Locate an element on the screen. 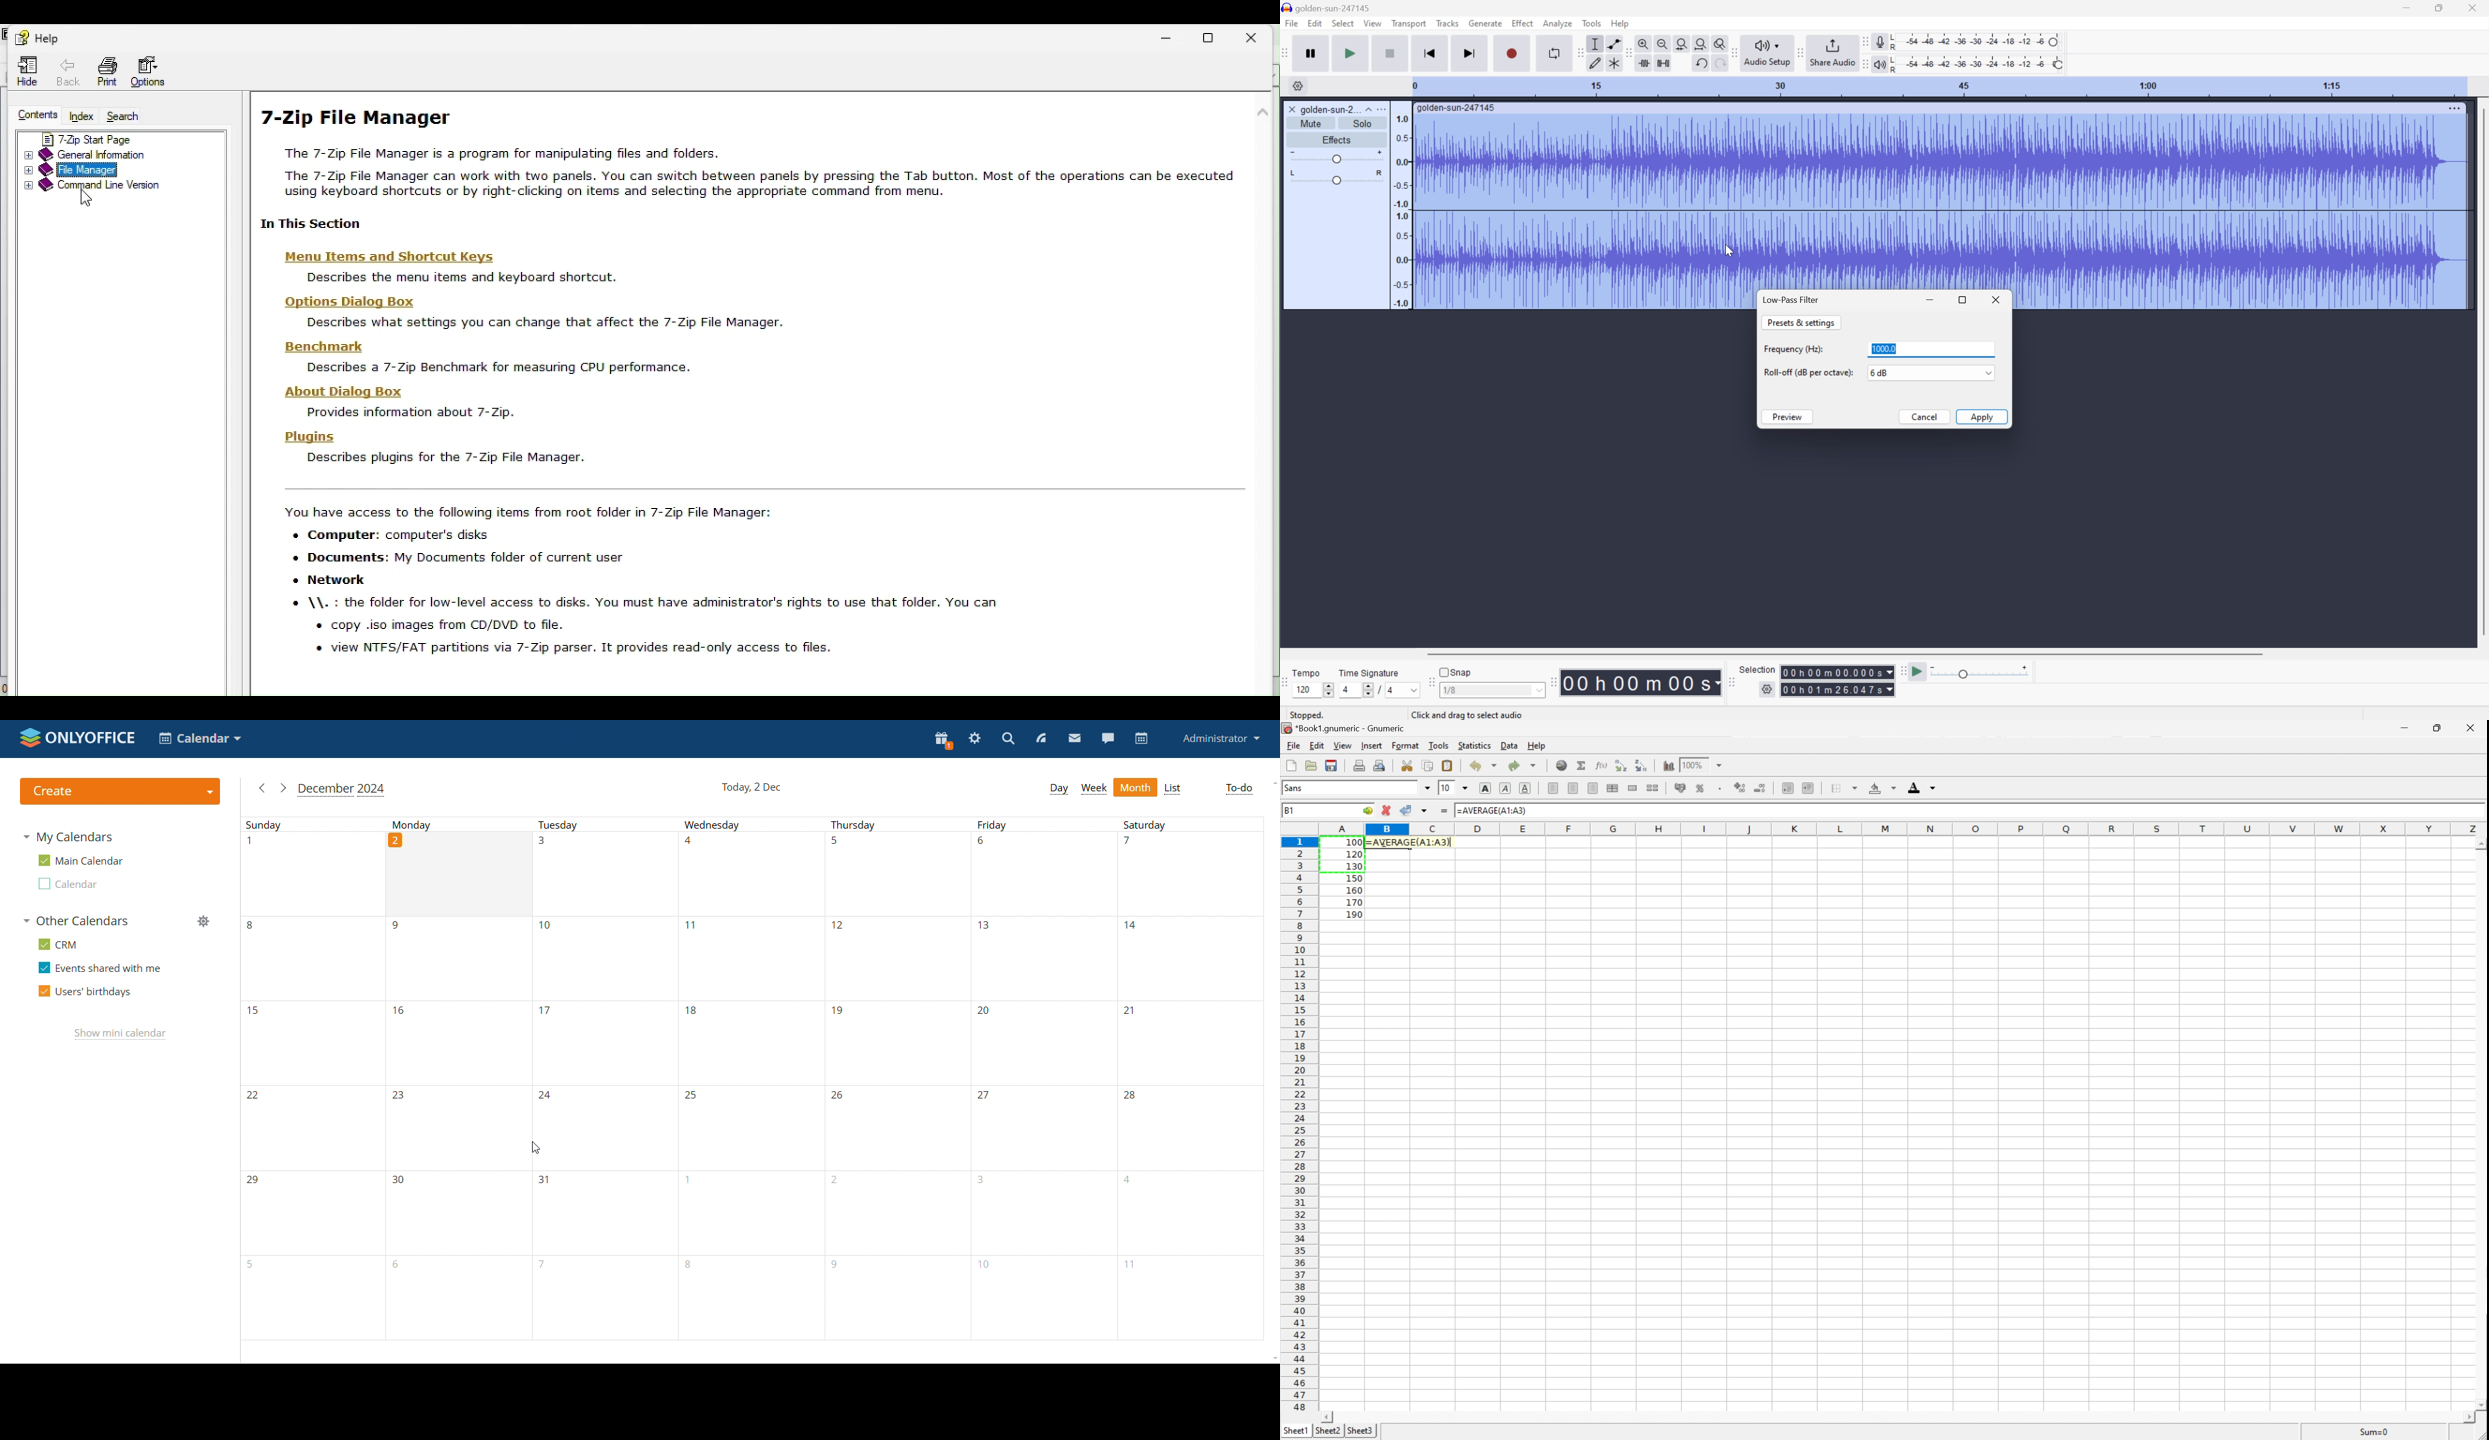 This screenshot has width=2492, height=1456. Audacity recording meter toolbar is located at coordinates (1863, 42).